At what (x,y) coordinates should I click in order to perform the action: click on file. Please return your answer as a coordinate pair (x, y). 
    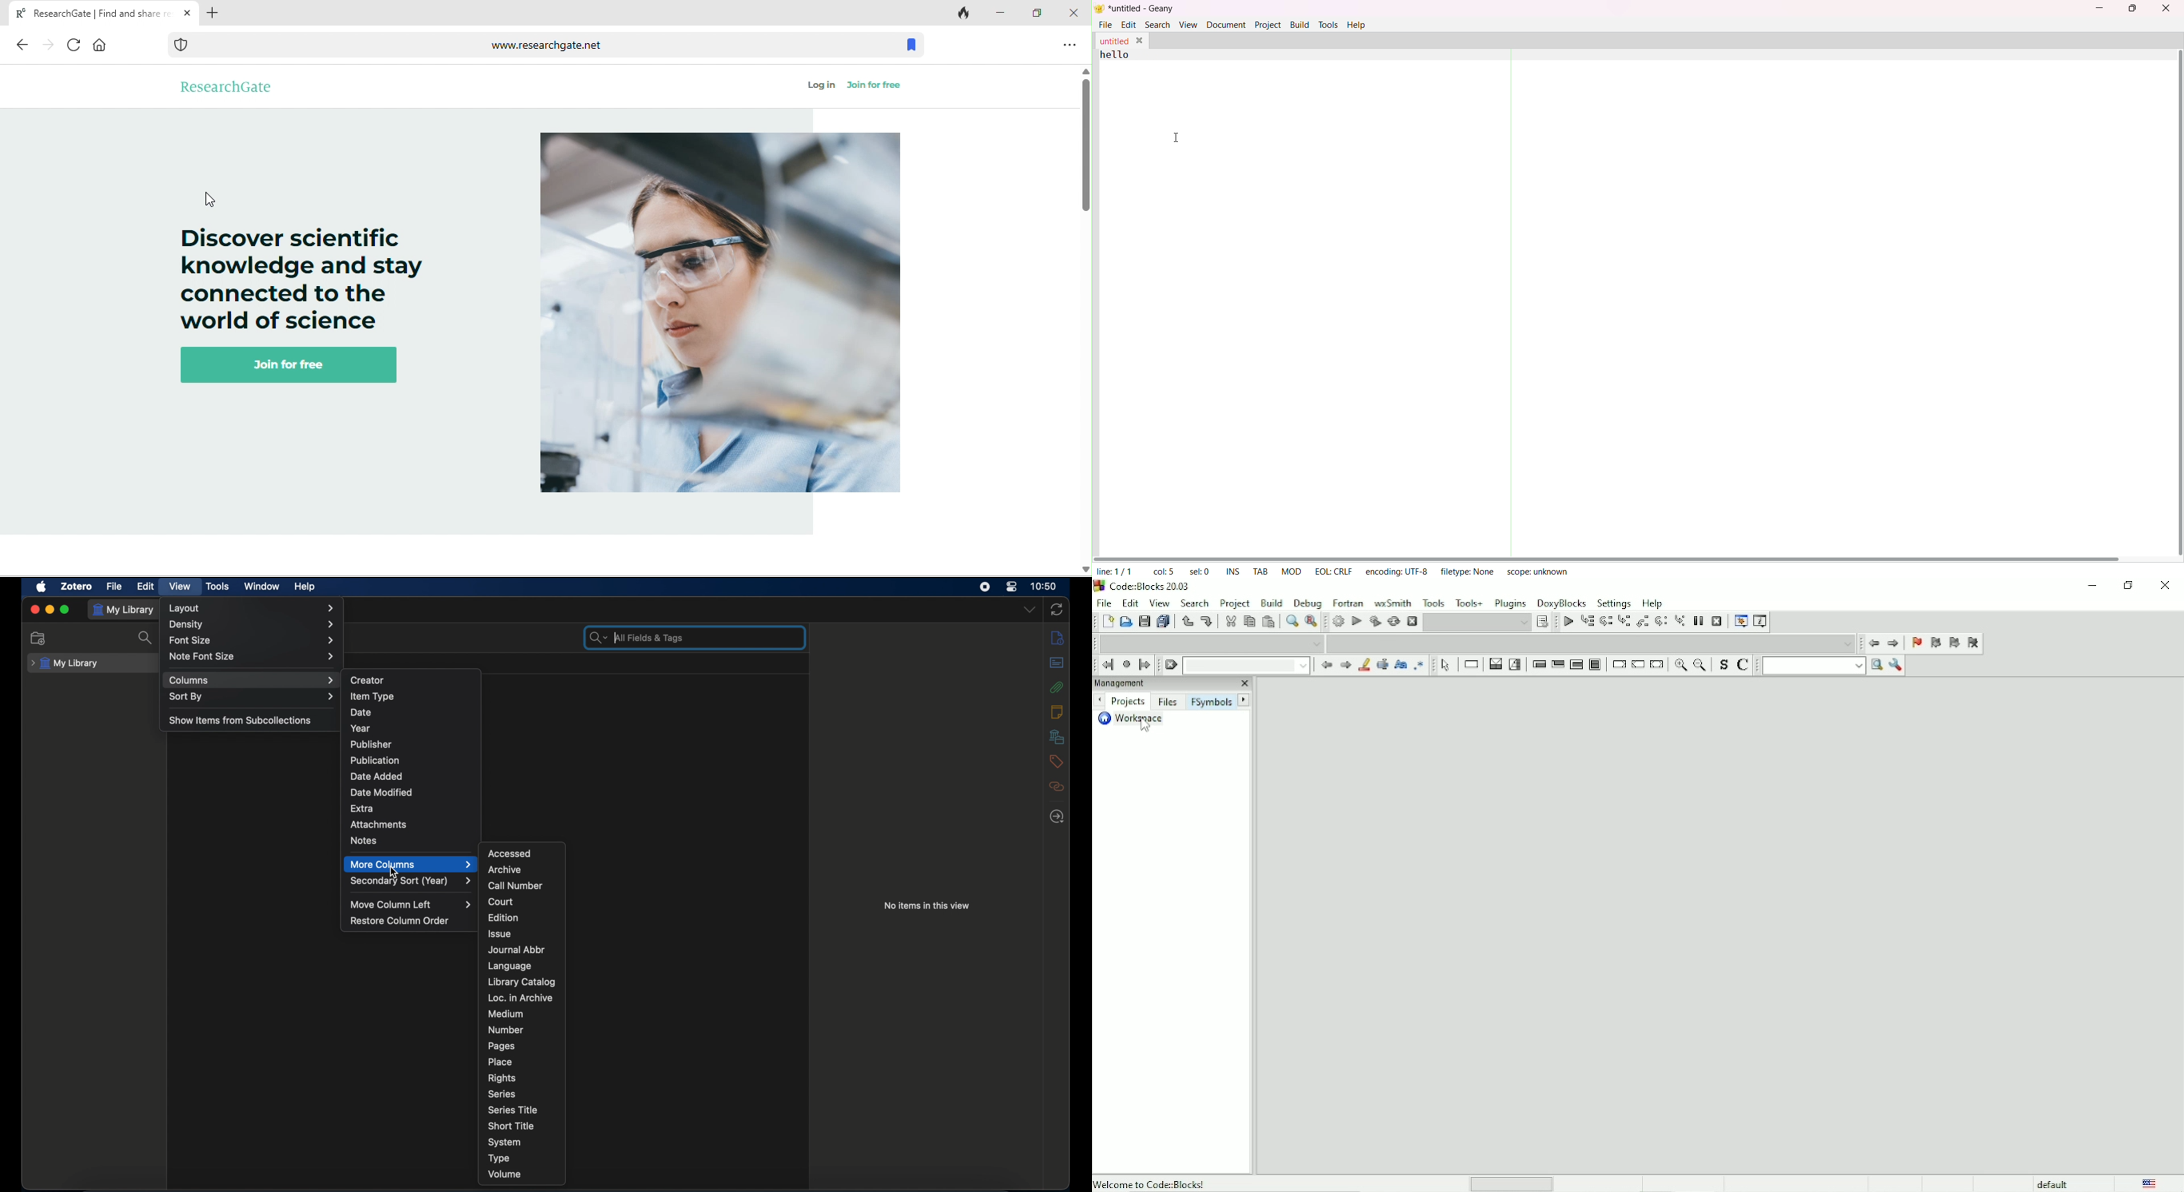
    Looking at the image, I should click on (1105, 24).